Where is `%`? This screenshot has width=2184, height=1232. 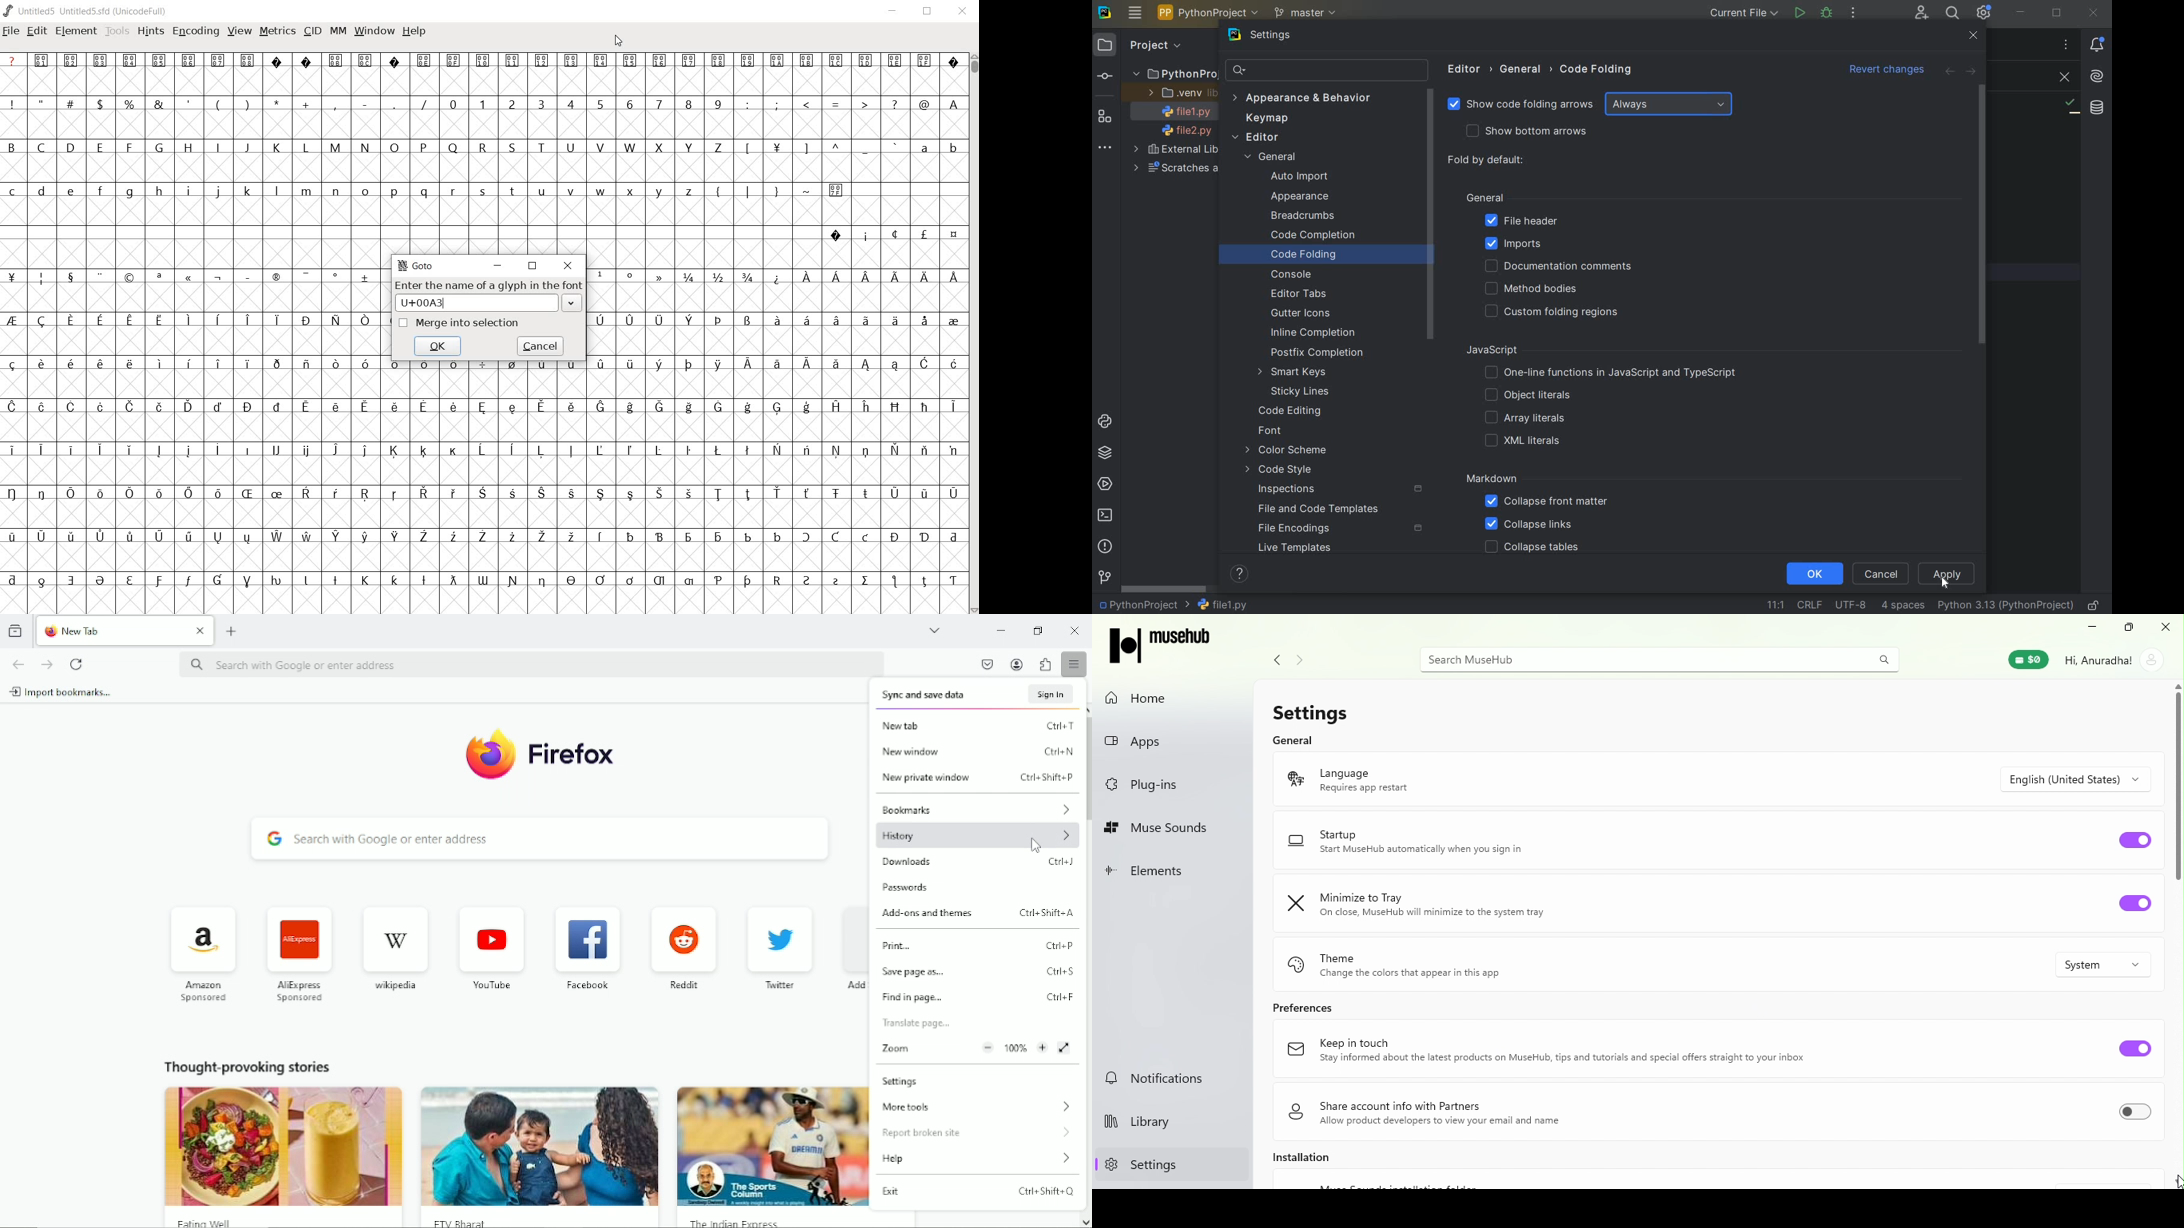
% is located at coordinates (130, 104).